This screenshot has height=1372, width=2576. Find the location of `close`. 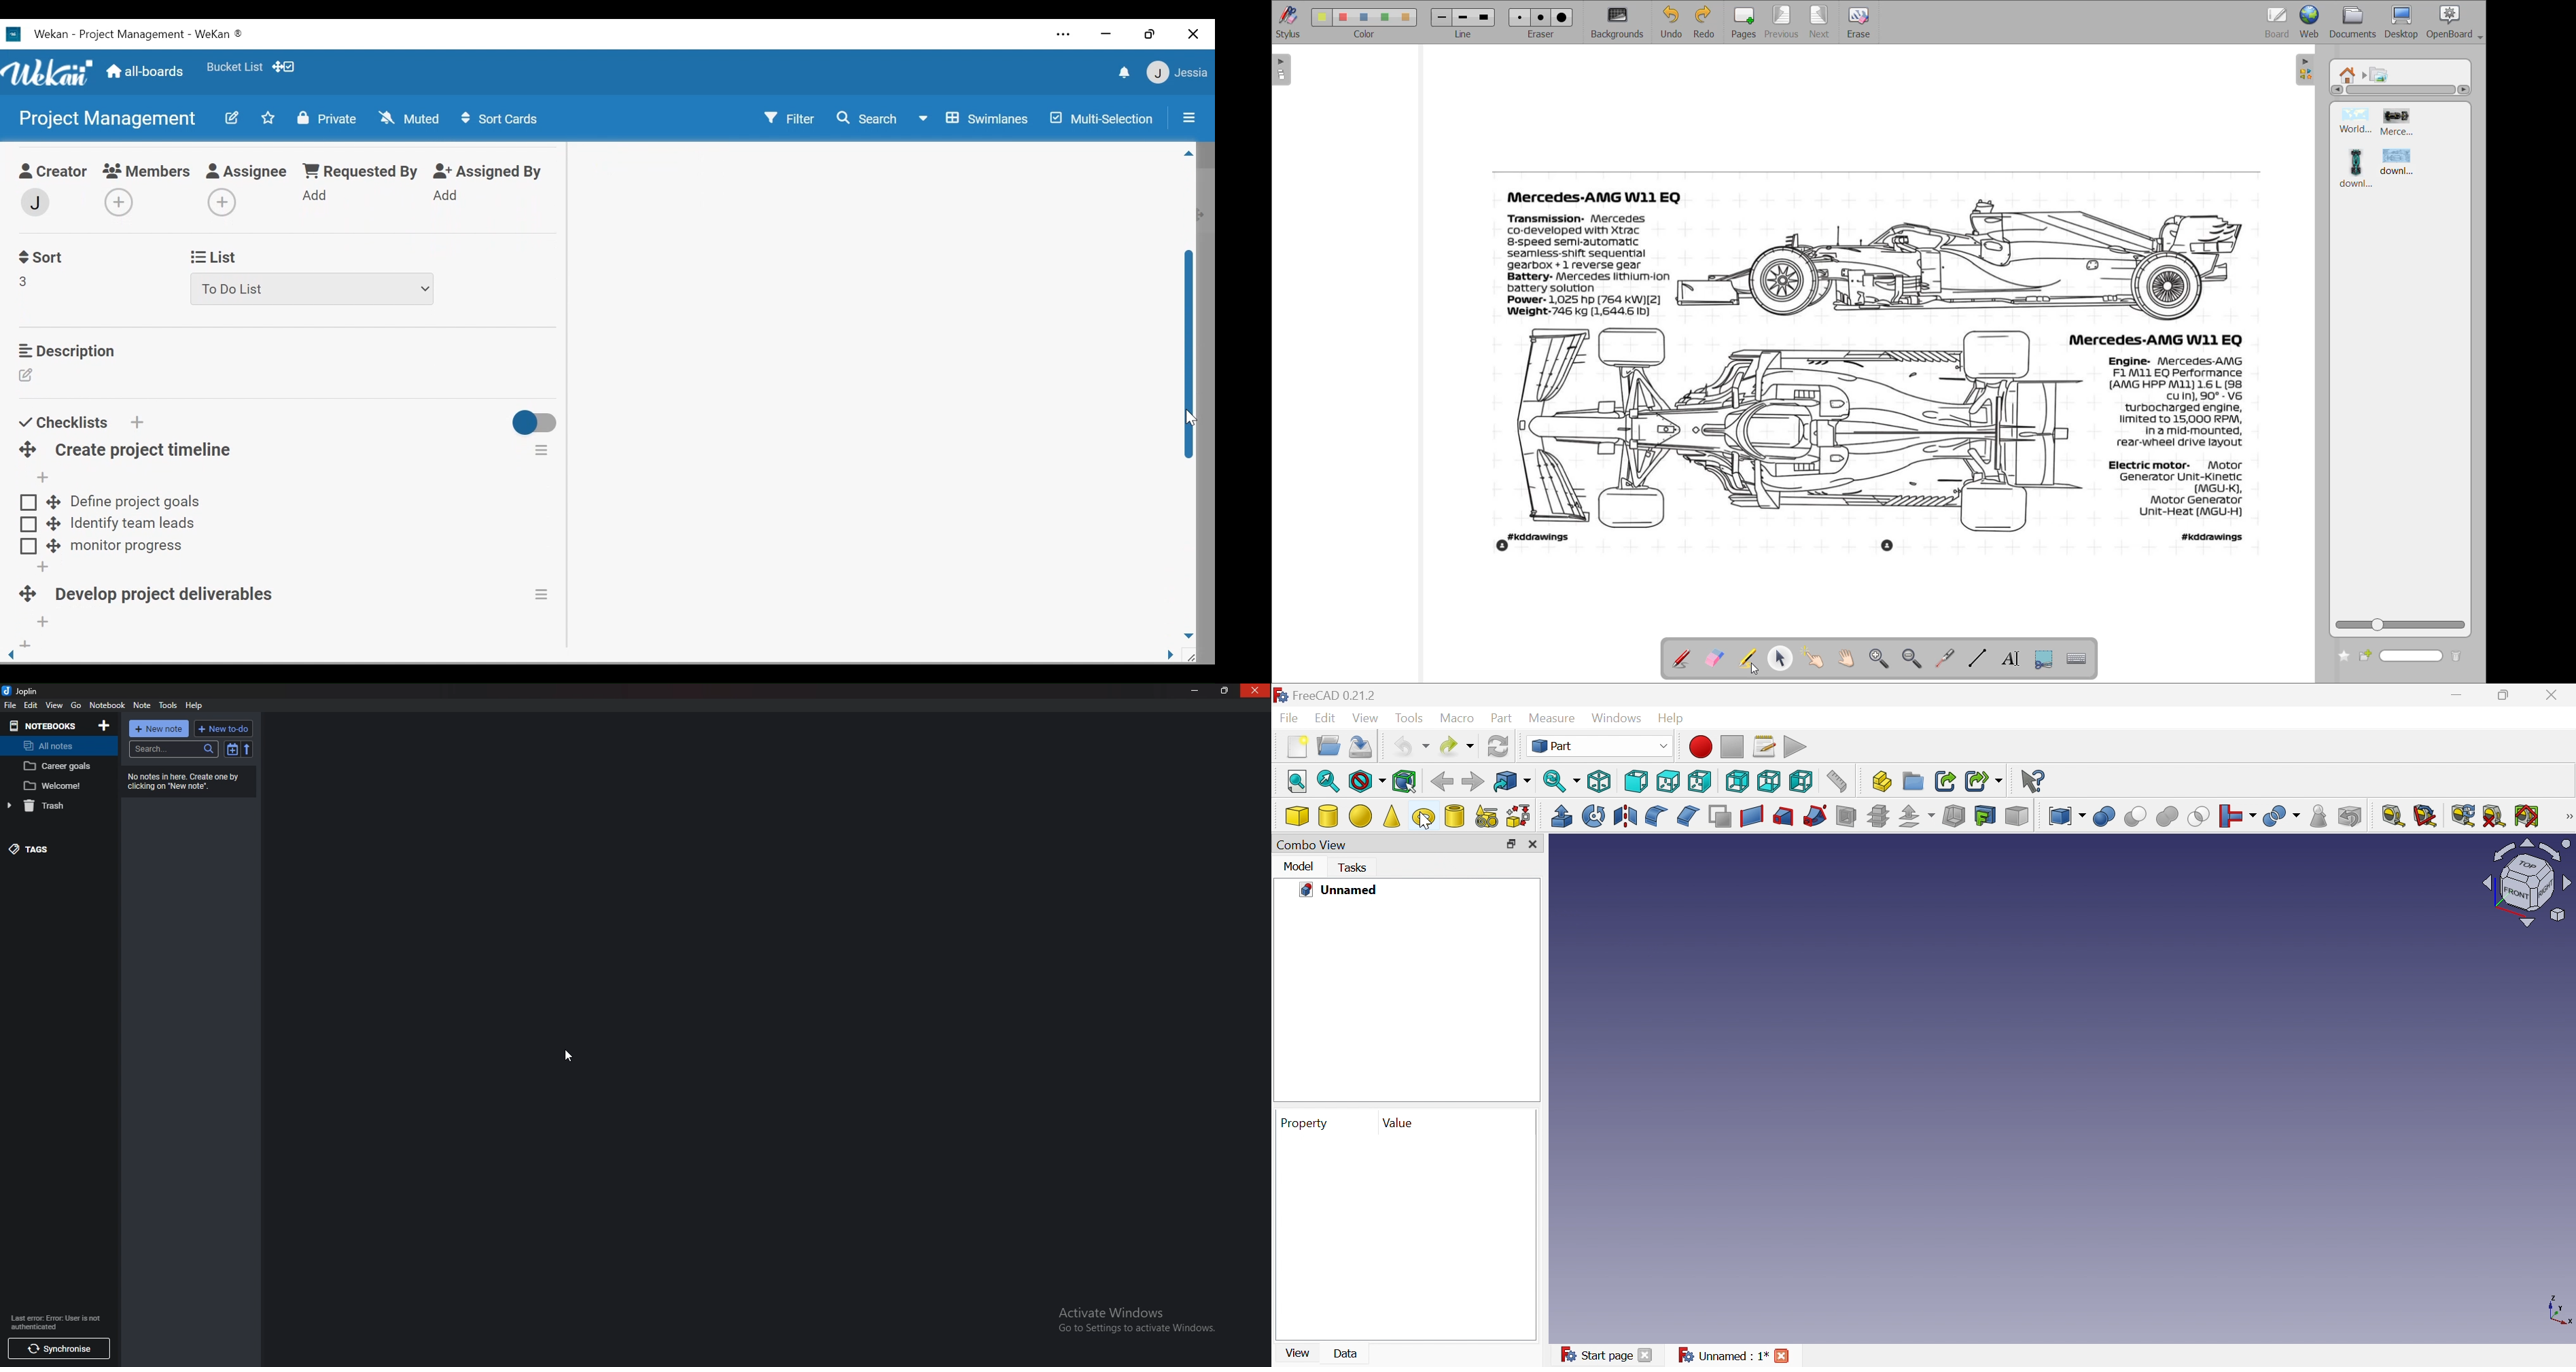

close is located at coordinates (1255, 691).